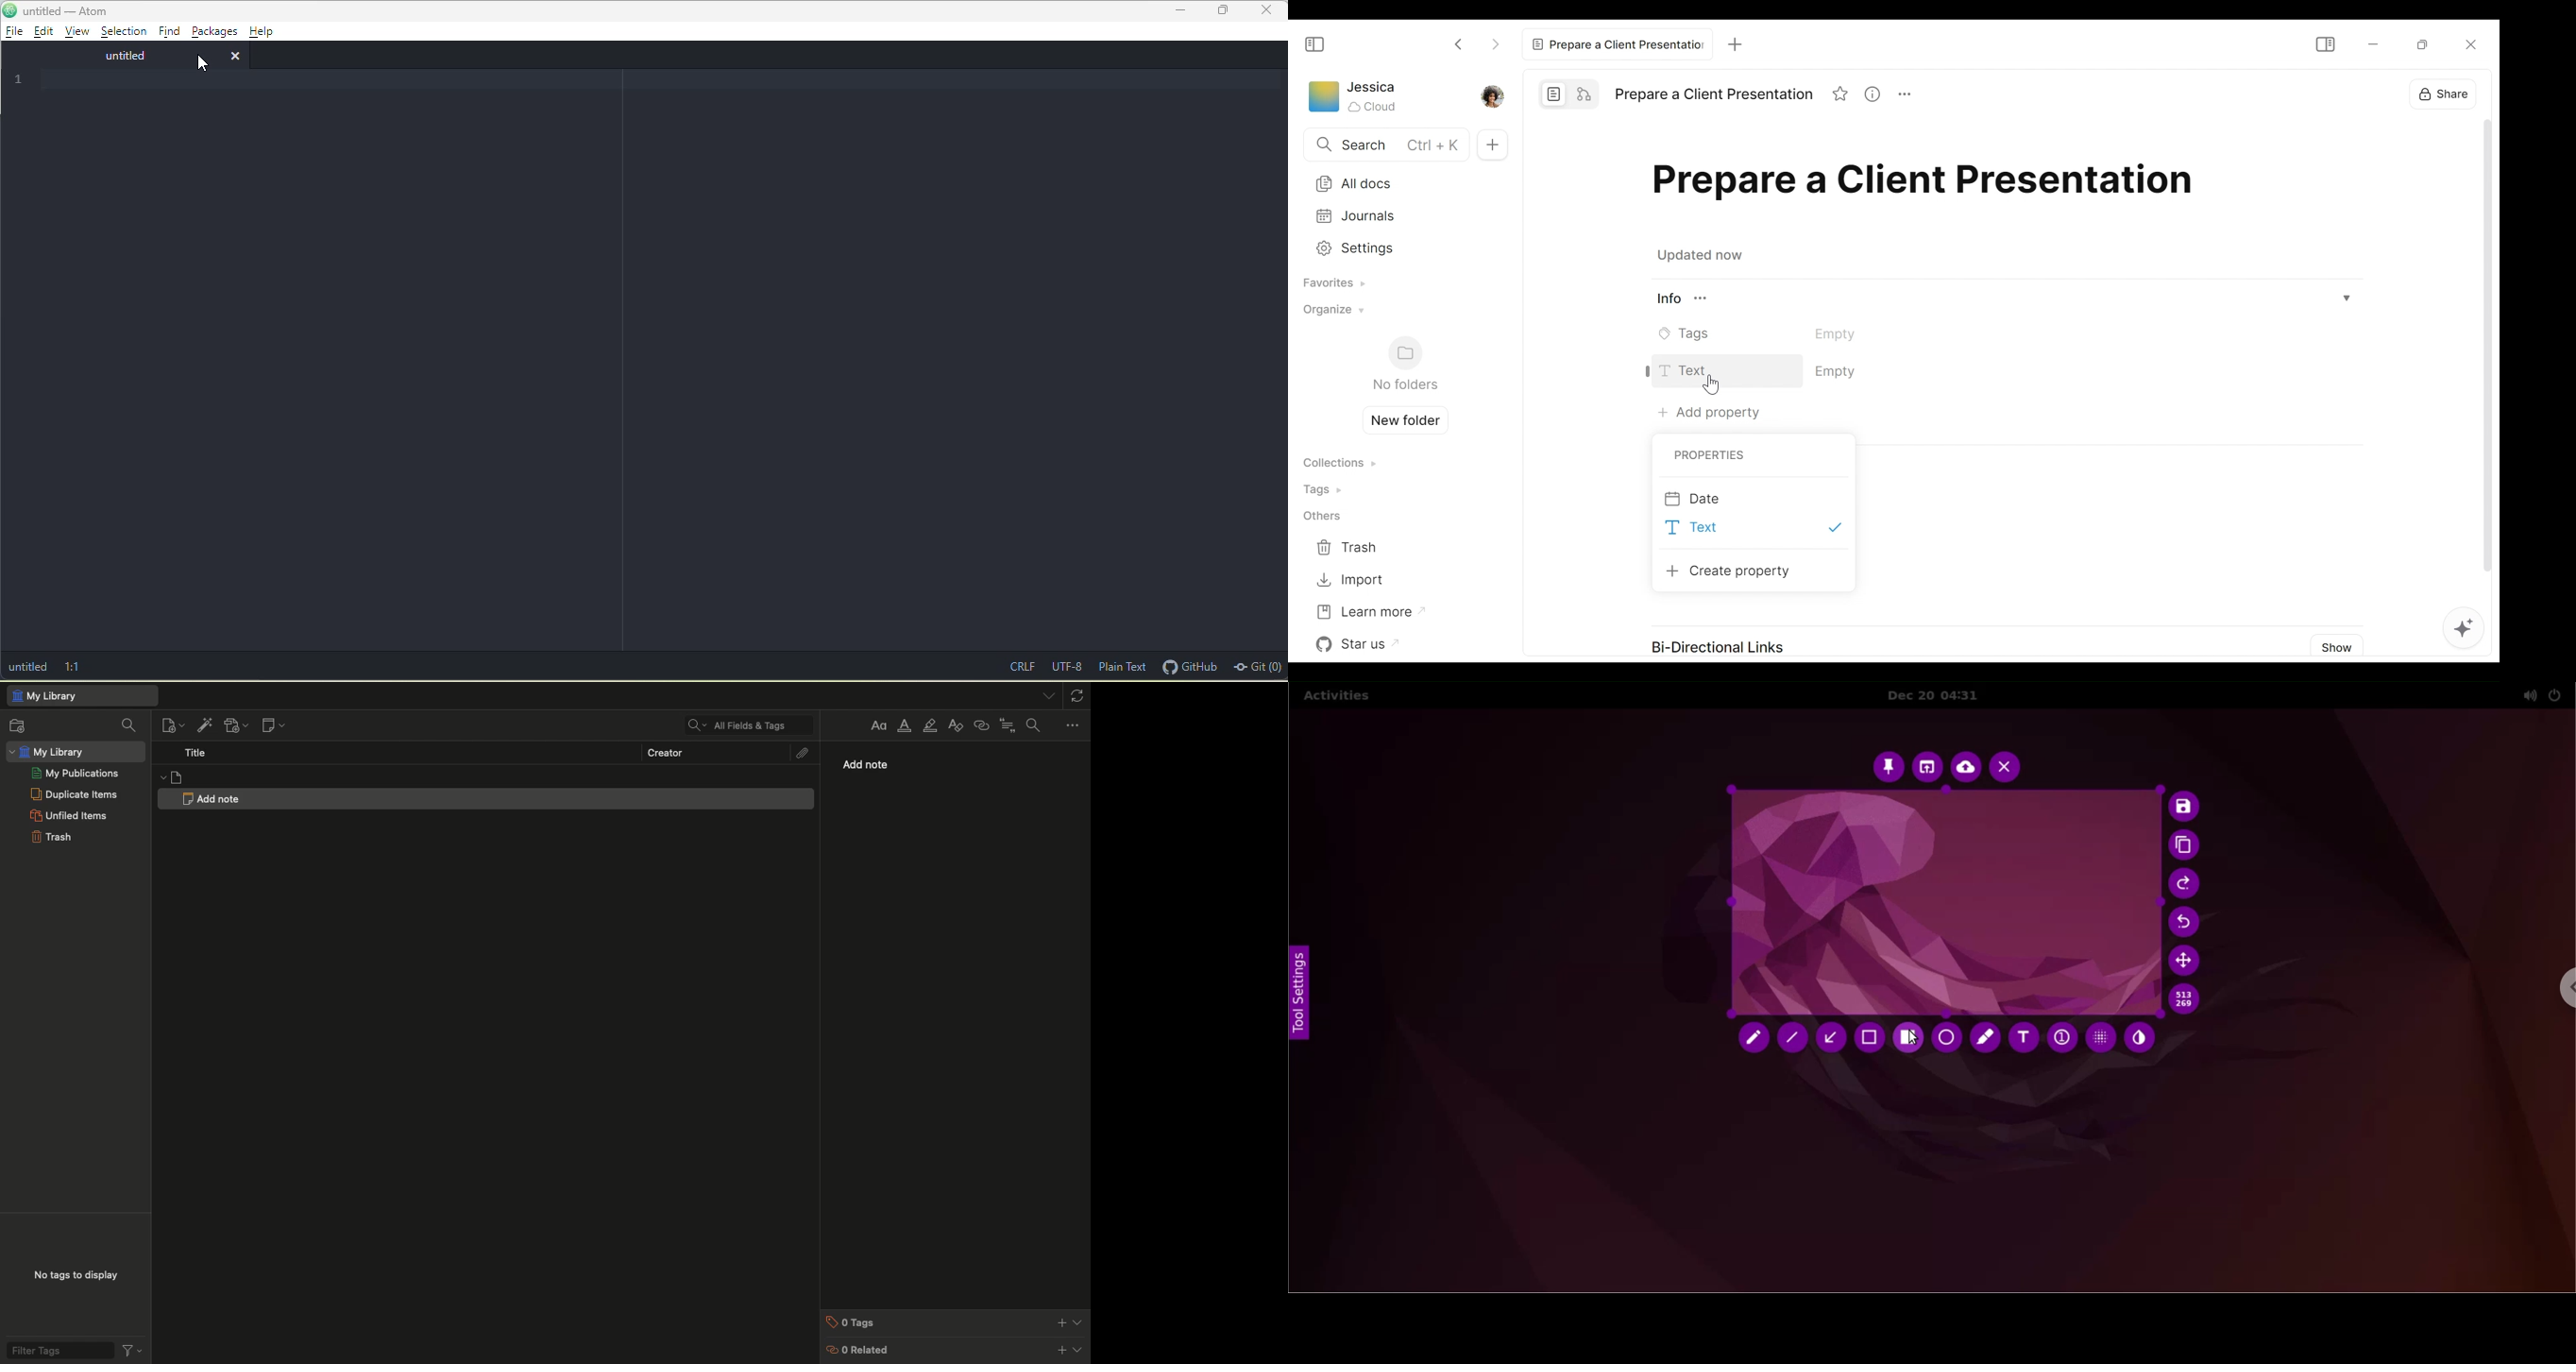 This screenshot has width=2576, height=1372. Describe the element at coordinates (1397, 216) in the screenshot. I see `Journals` at that location.